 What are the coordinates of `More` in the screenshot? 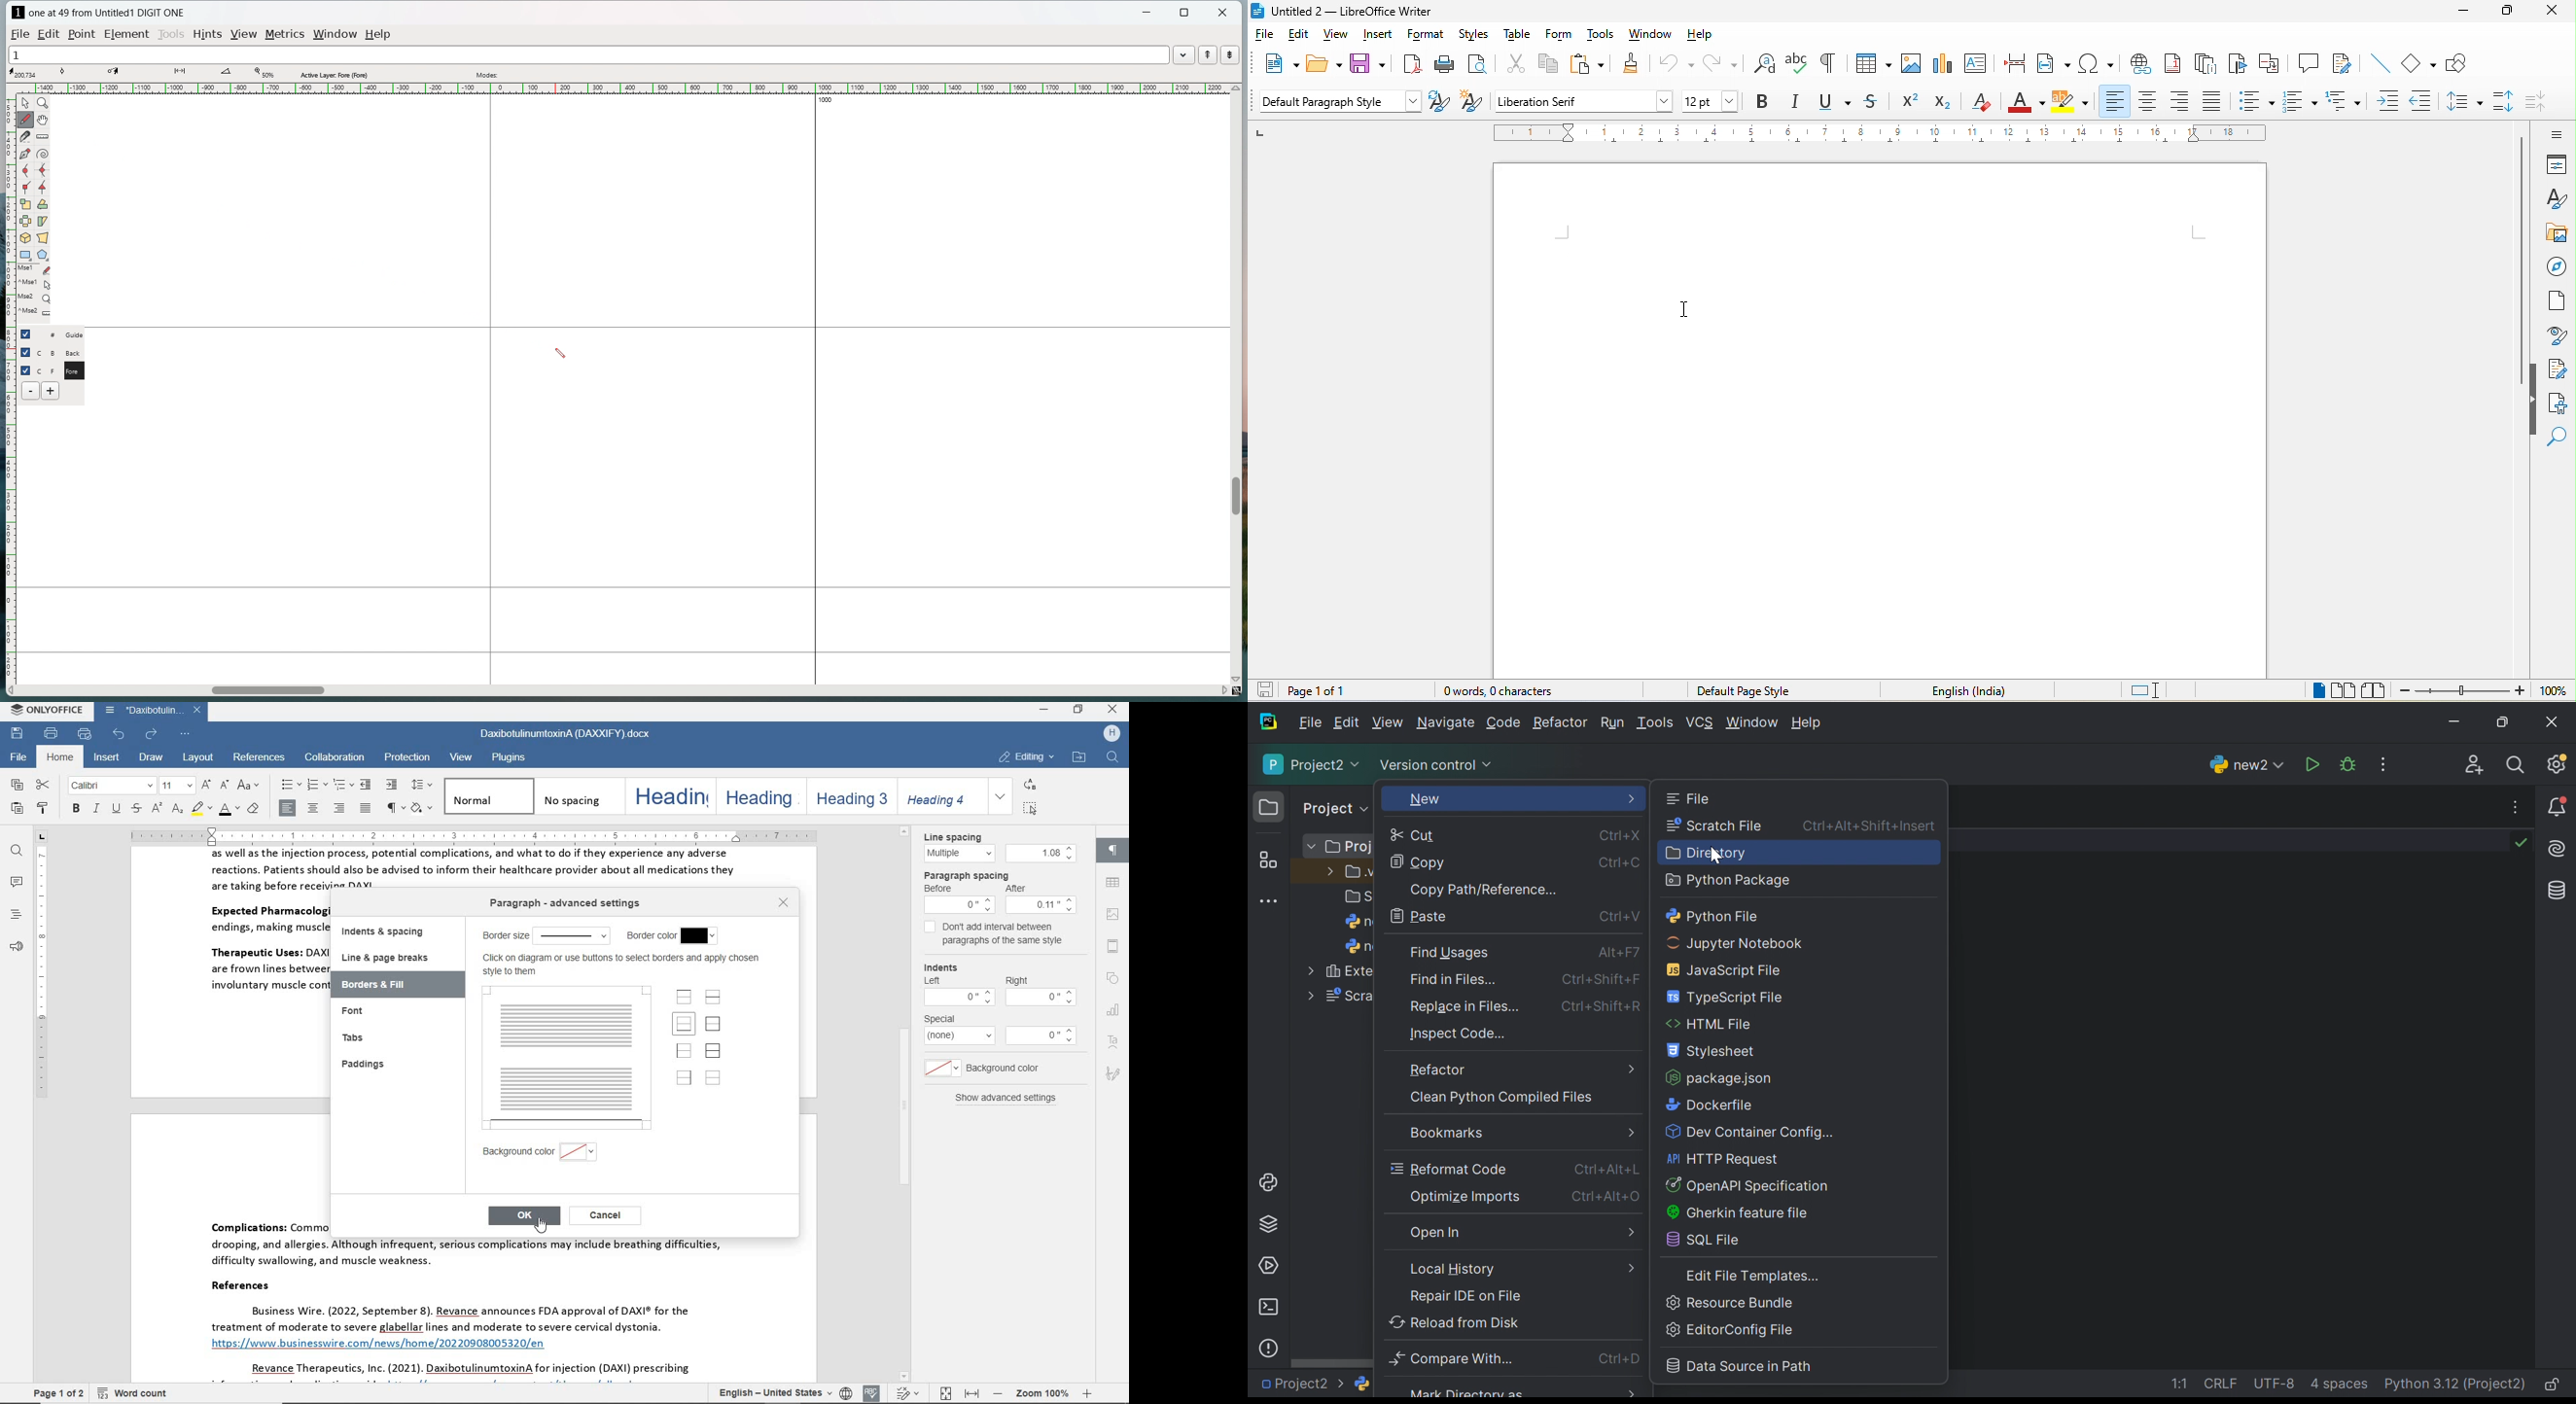 It's located at (1309, 845).